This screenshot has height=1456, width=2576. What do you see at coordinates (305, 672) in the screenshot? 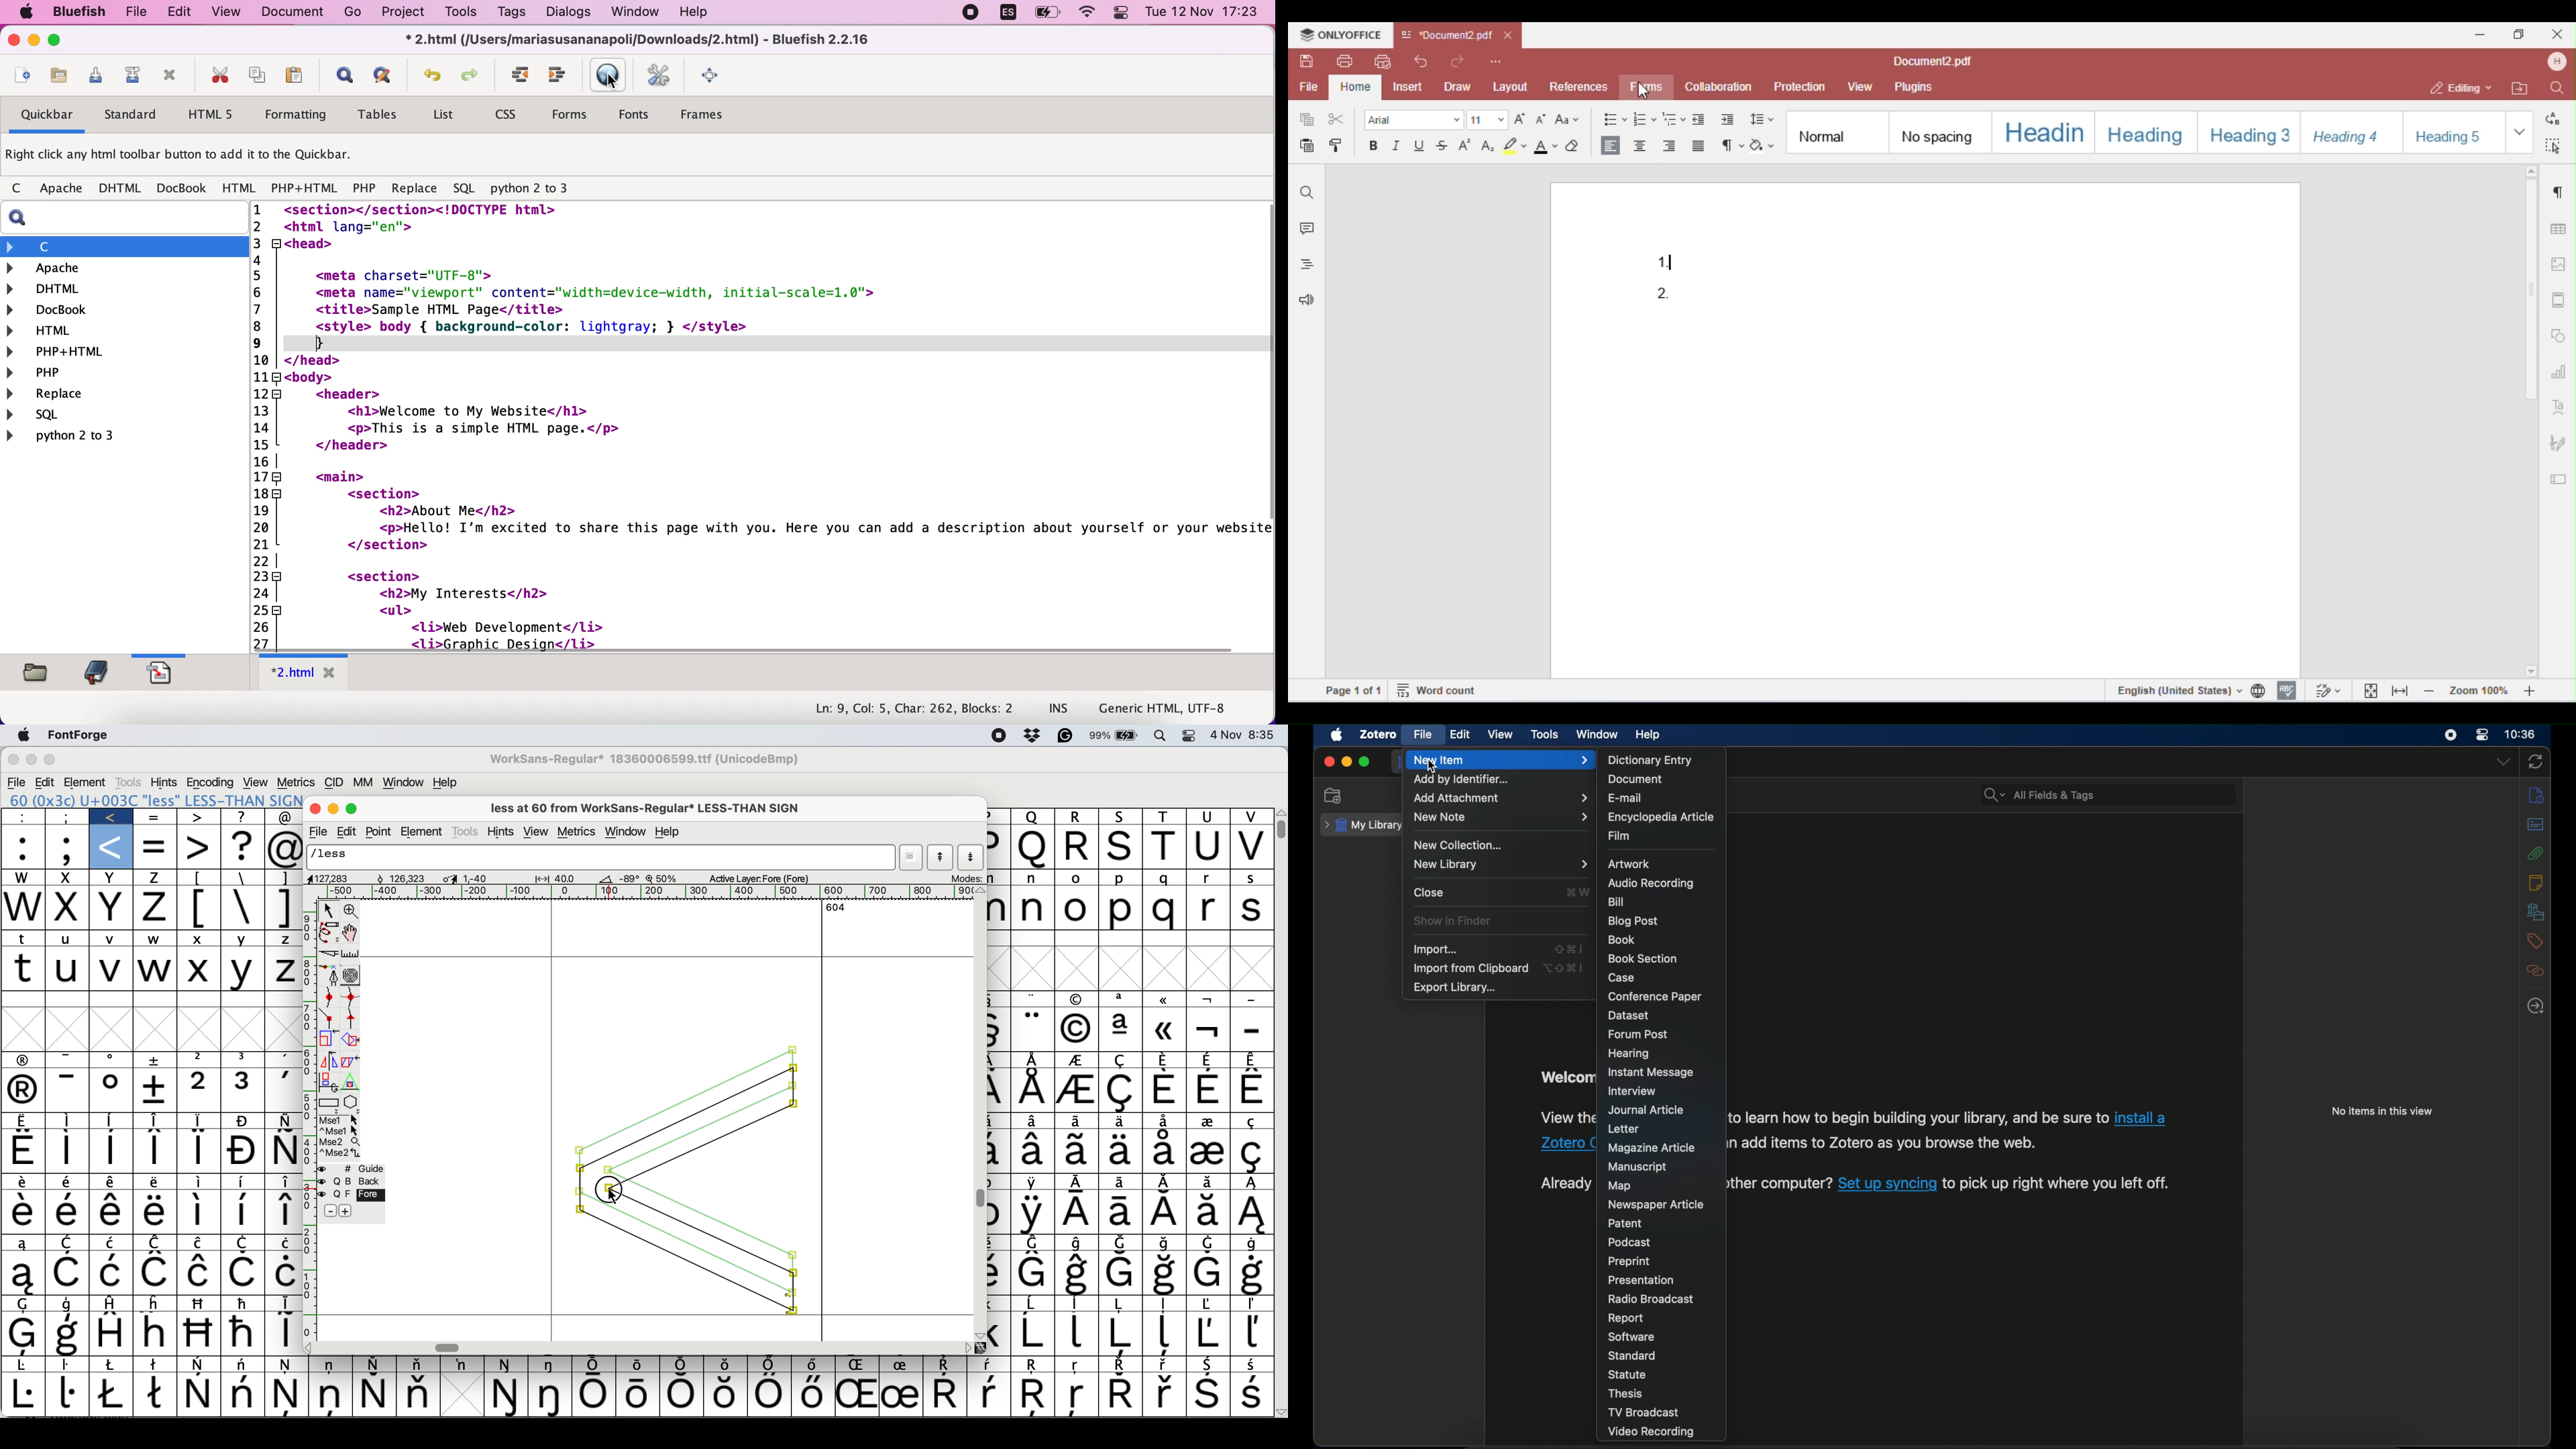
I see `*2.html` at bounding box center [305, 672].